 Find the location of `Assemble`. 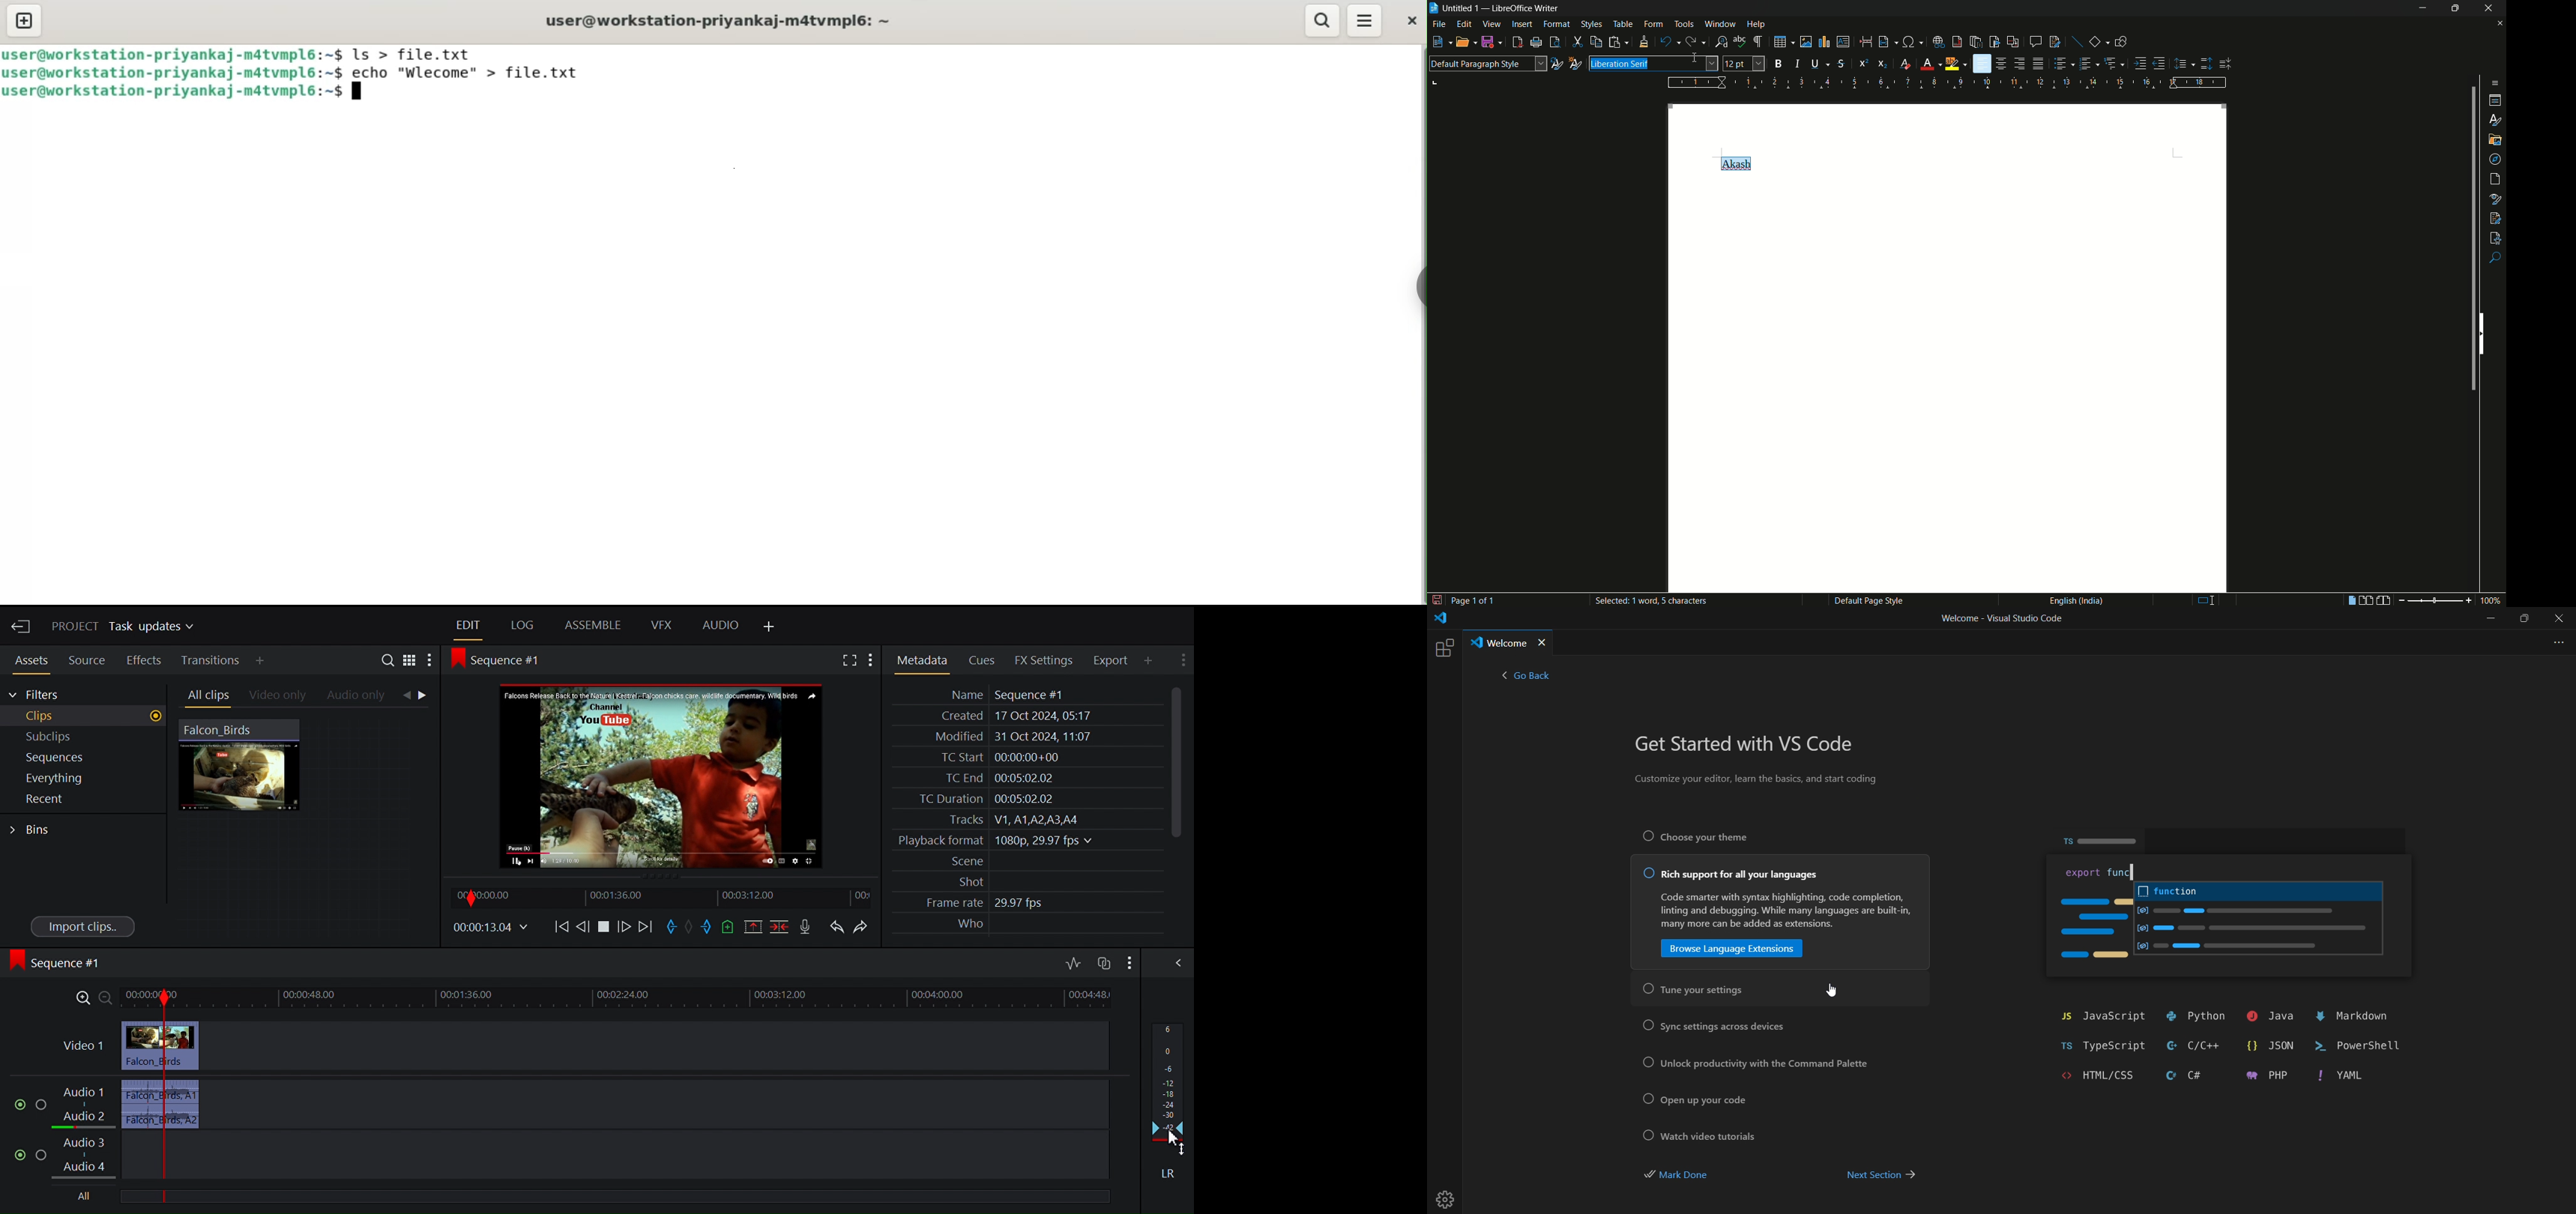

Assemble is located at coordinates (592, 626).